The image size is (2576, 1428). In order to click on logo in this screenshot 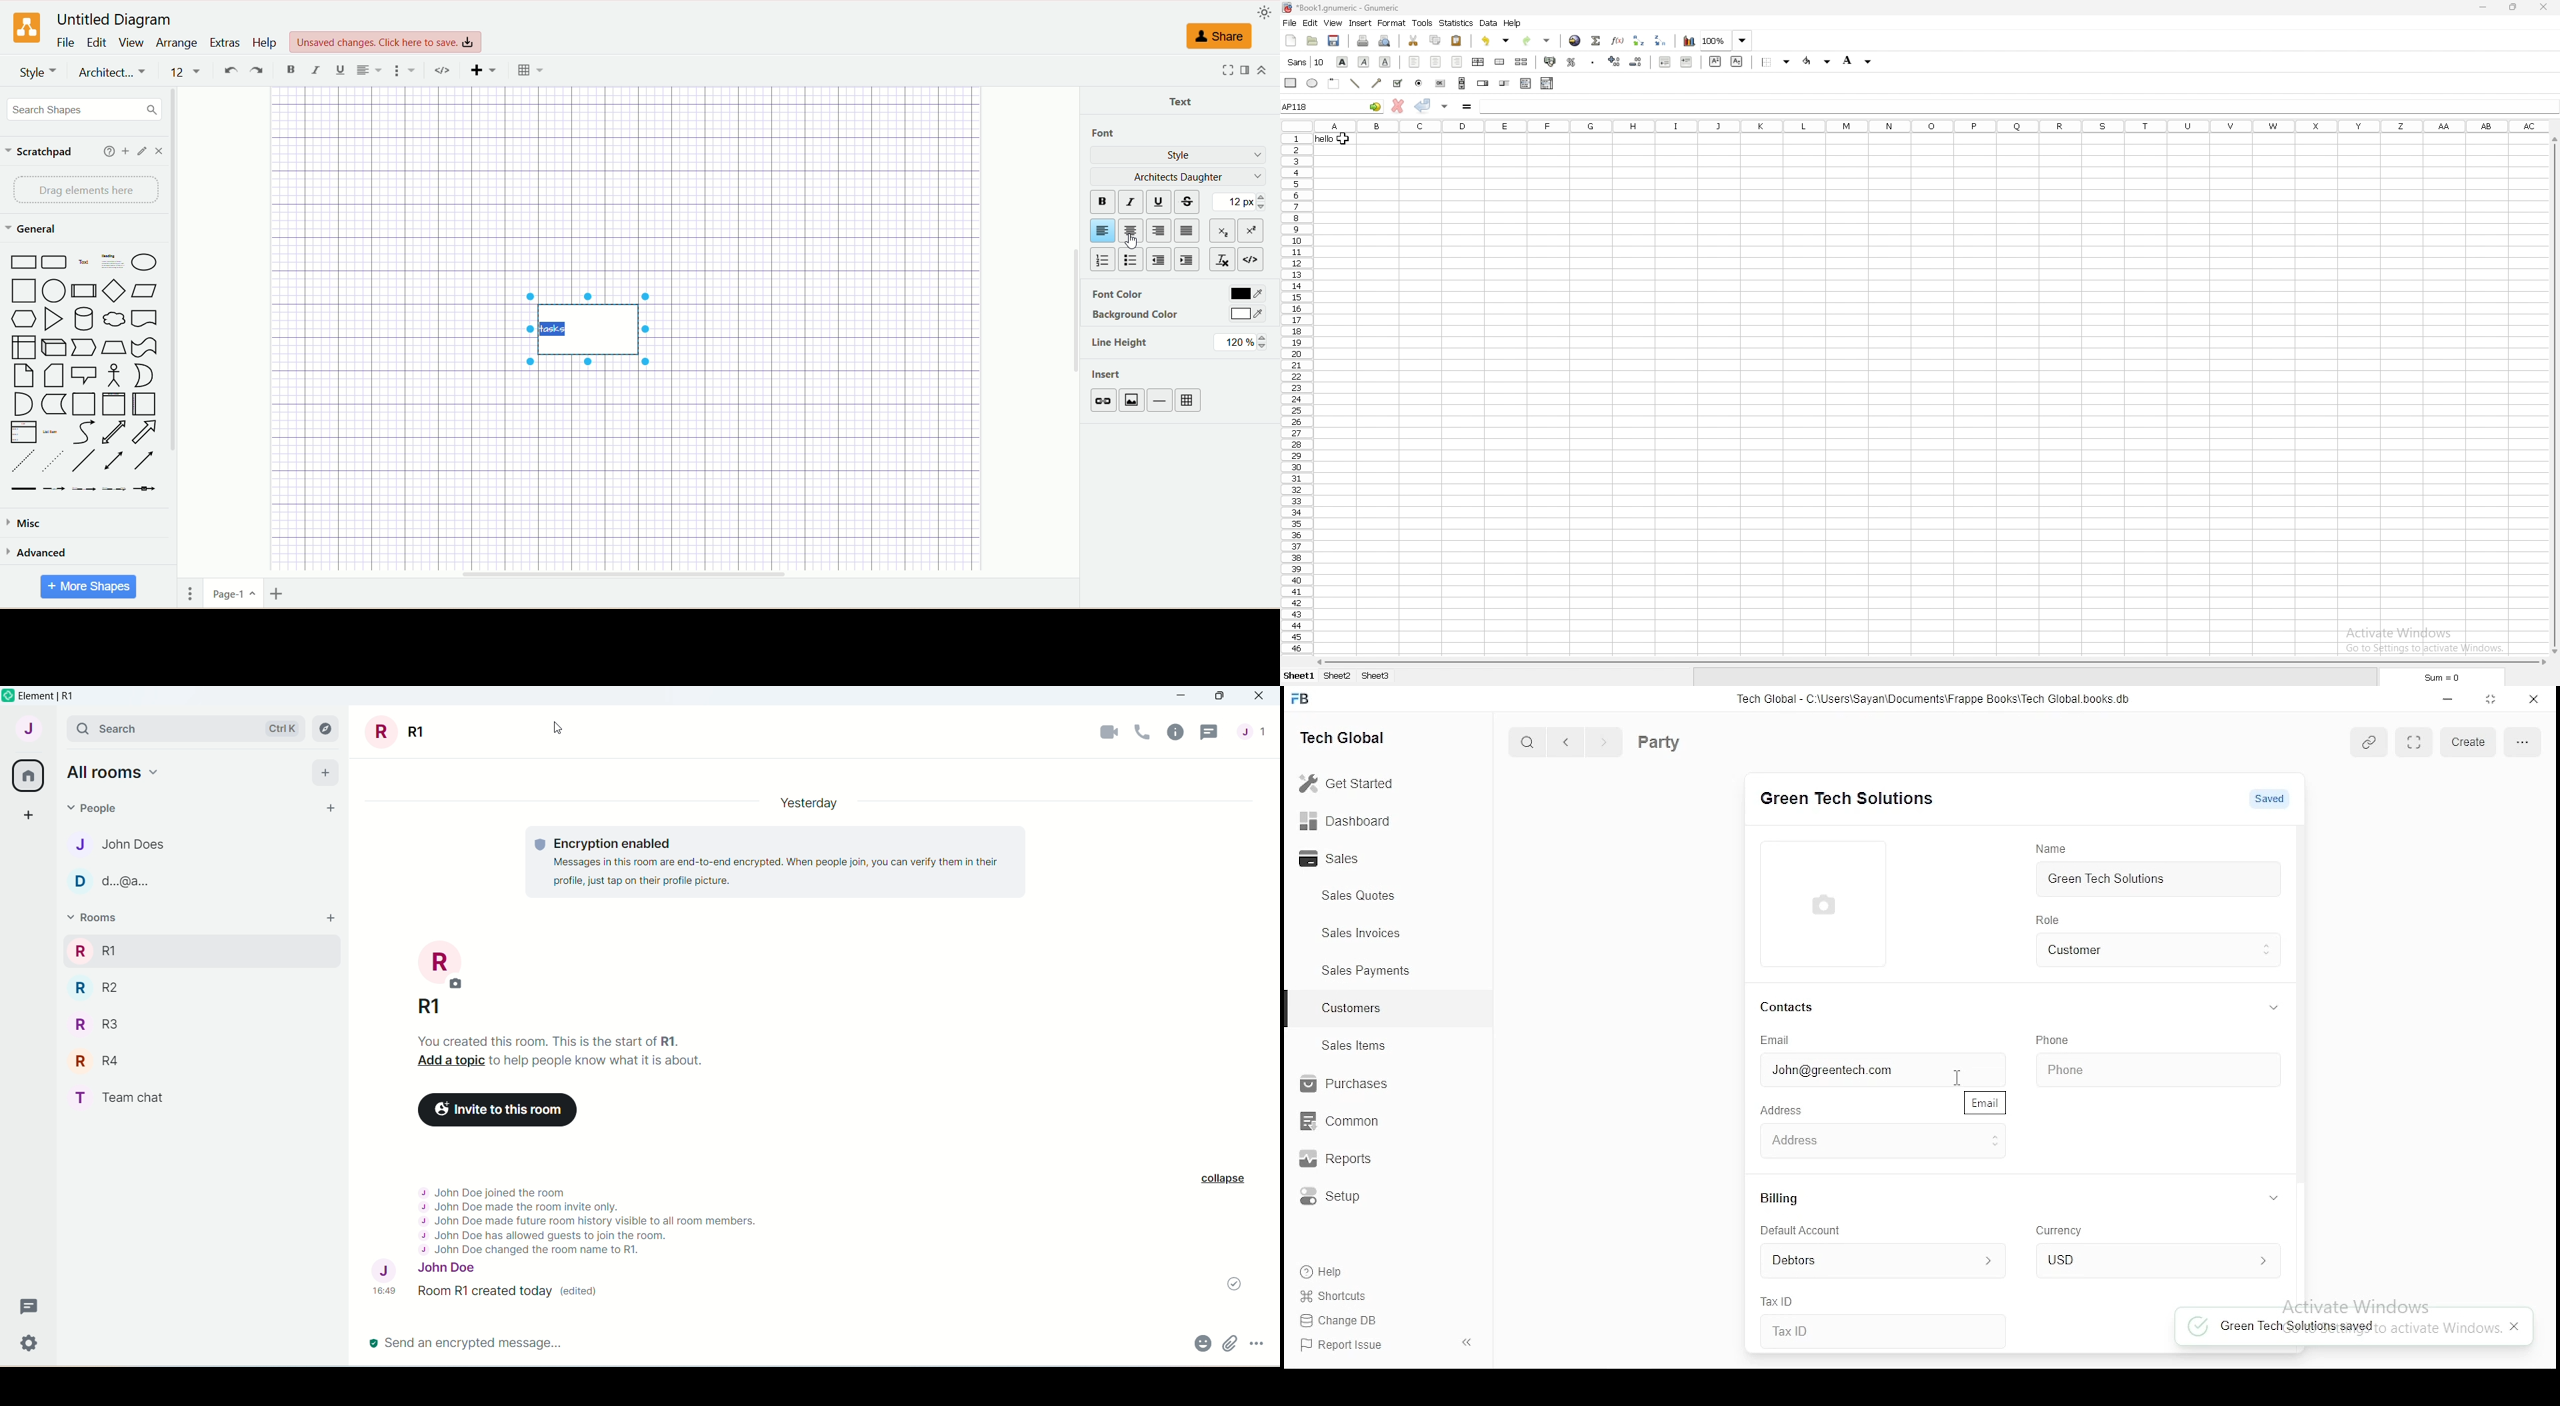, I will do `click(8, 697)`.